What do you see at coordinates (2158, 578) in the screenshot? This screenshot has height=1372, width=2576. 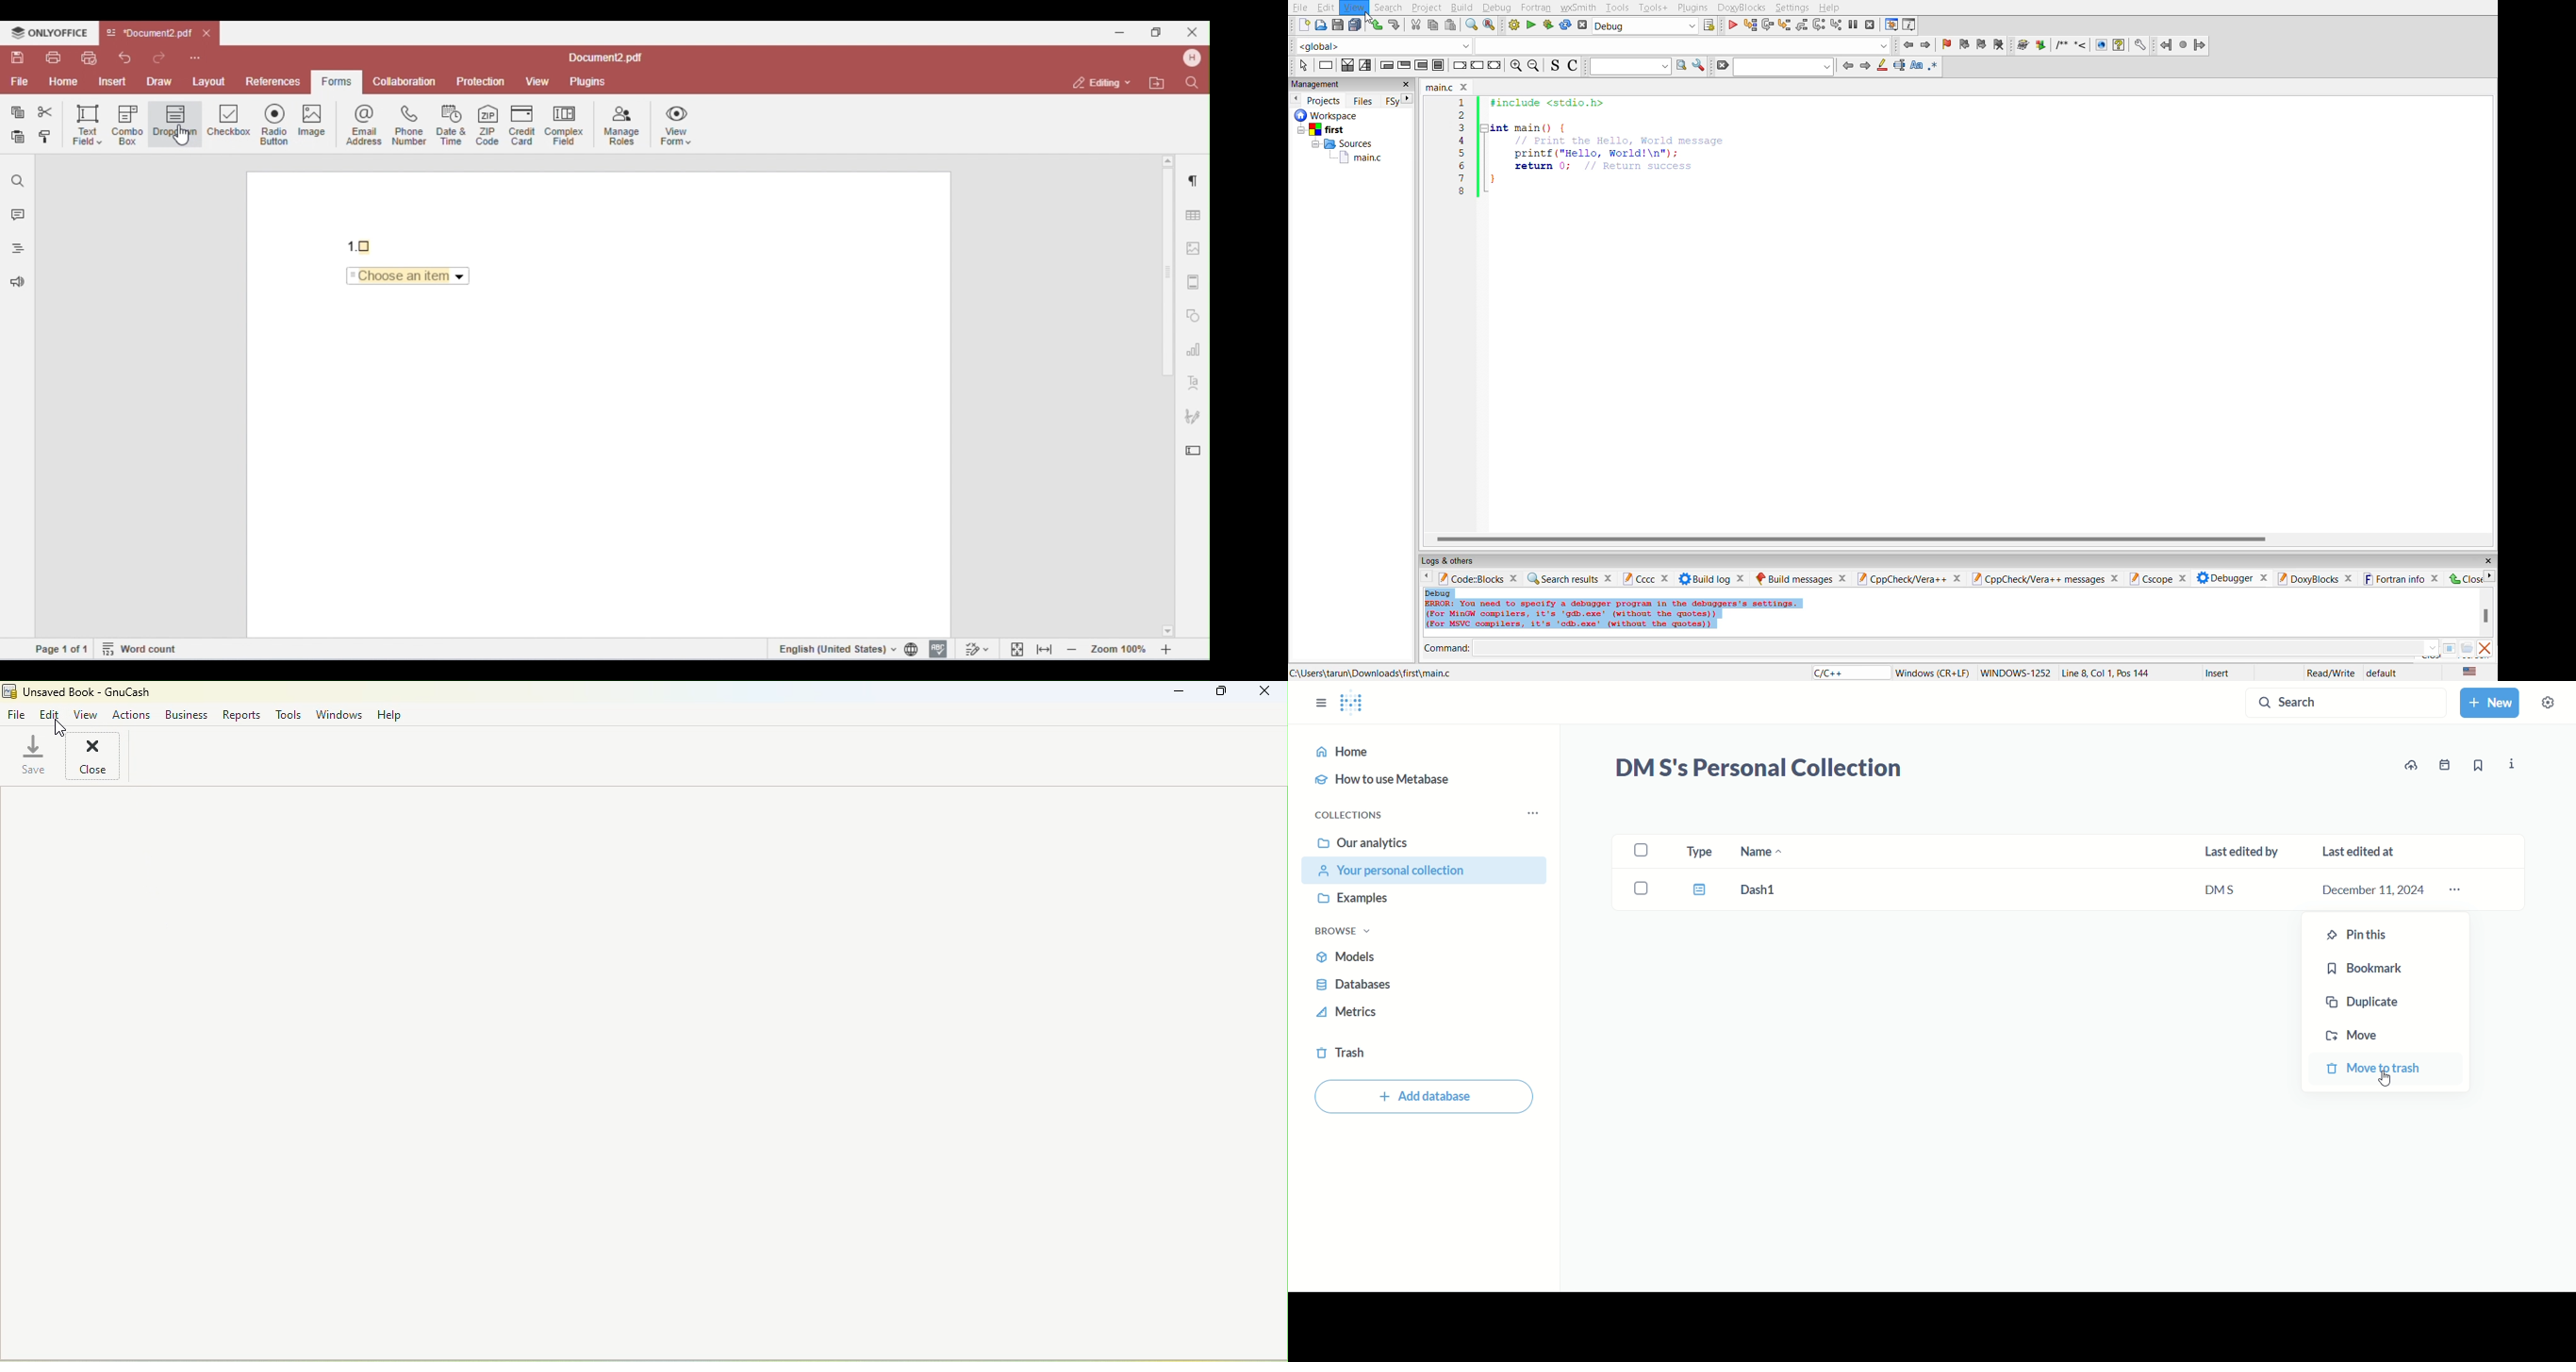 I see `cscope` at bounding box center [2158, 578].